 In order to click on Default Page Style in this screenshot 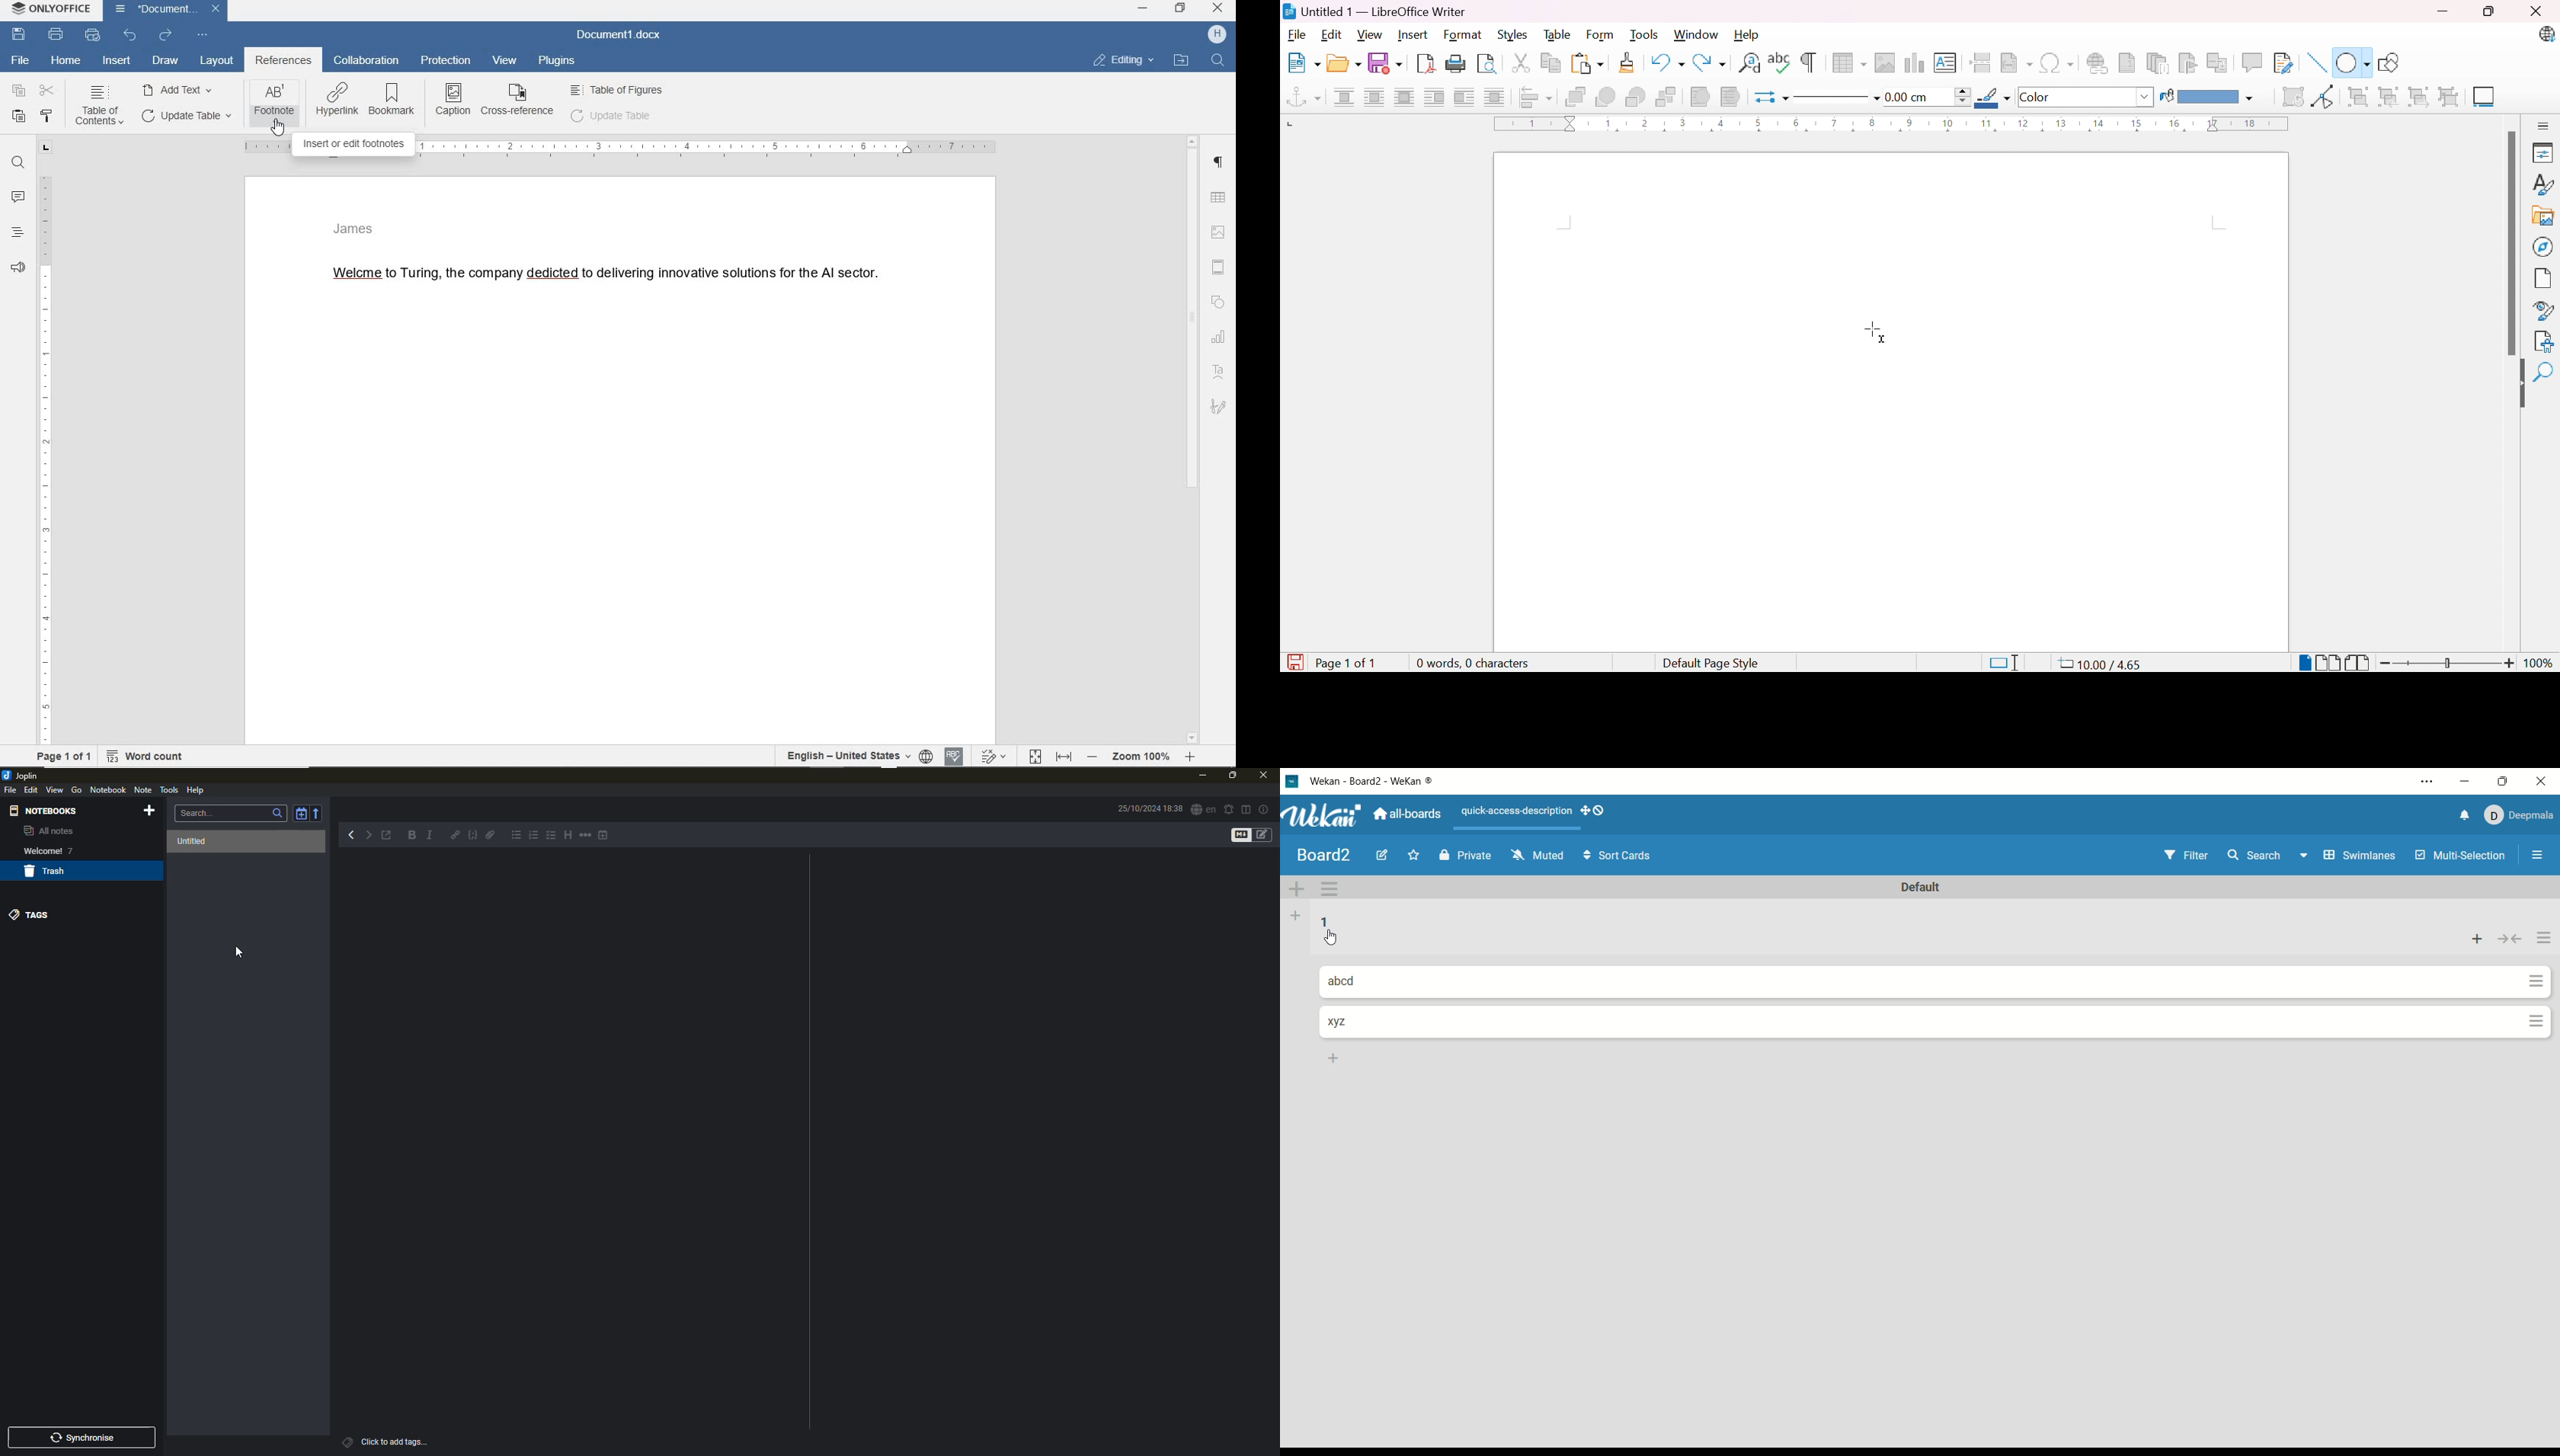, I will do `click(1711, 664)`.